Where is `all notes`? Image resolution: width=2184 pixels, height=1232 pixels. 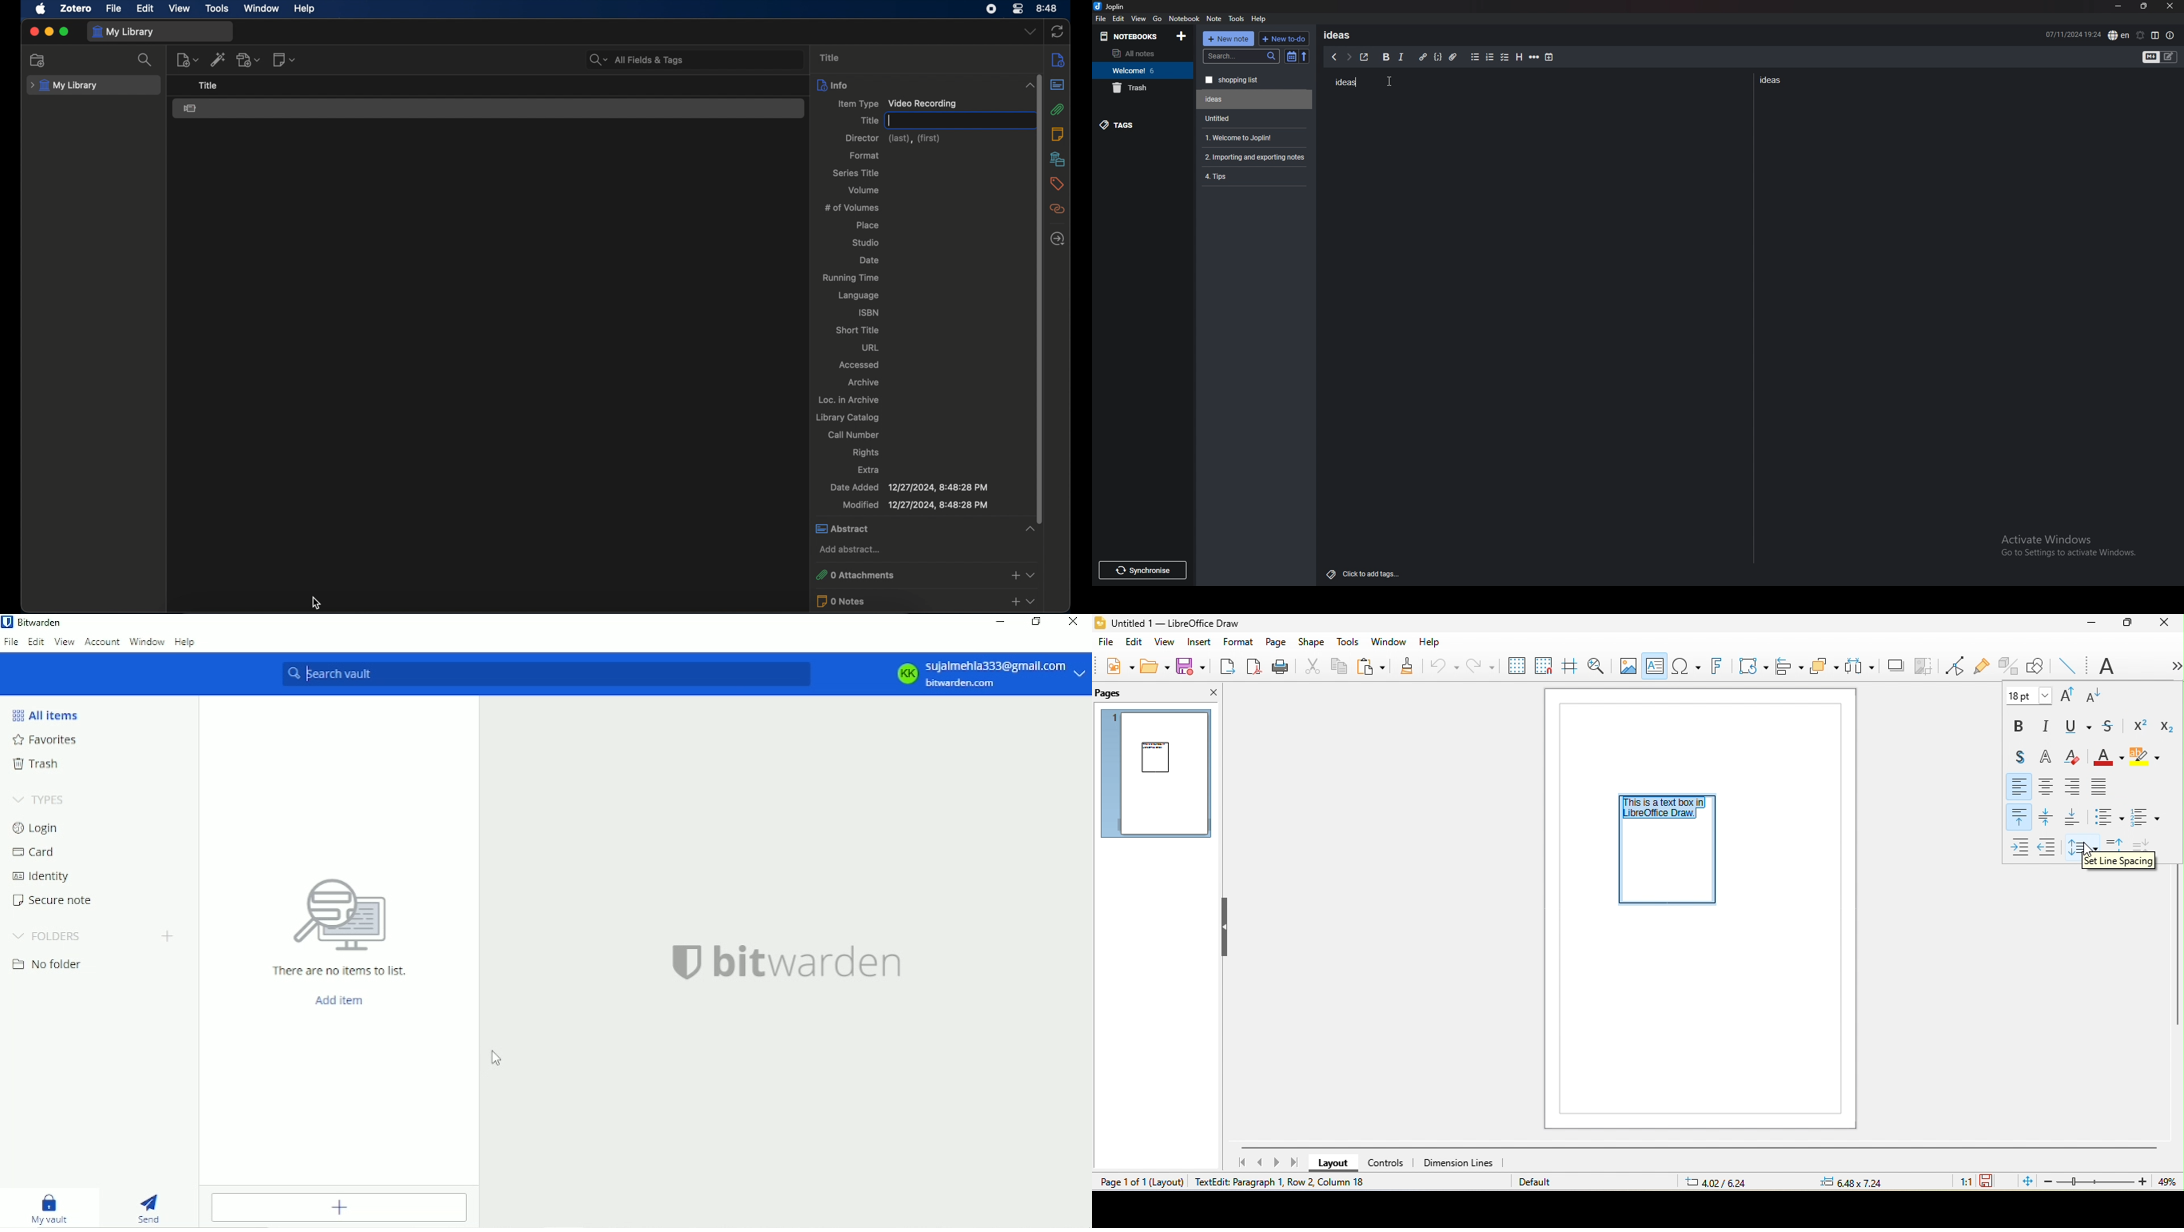
all notes is located at coordinates (1140, 53).